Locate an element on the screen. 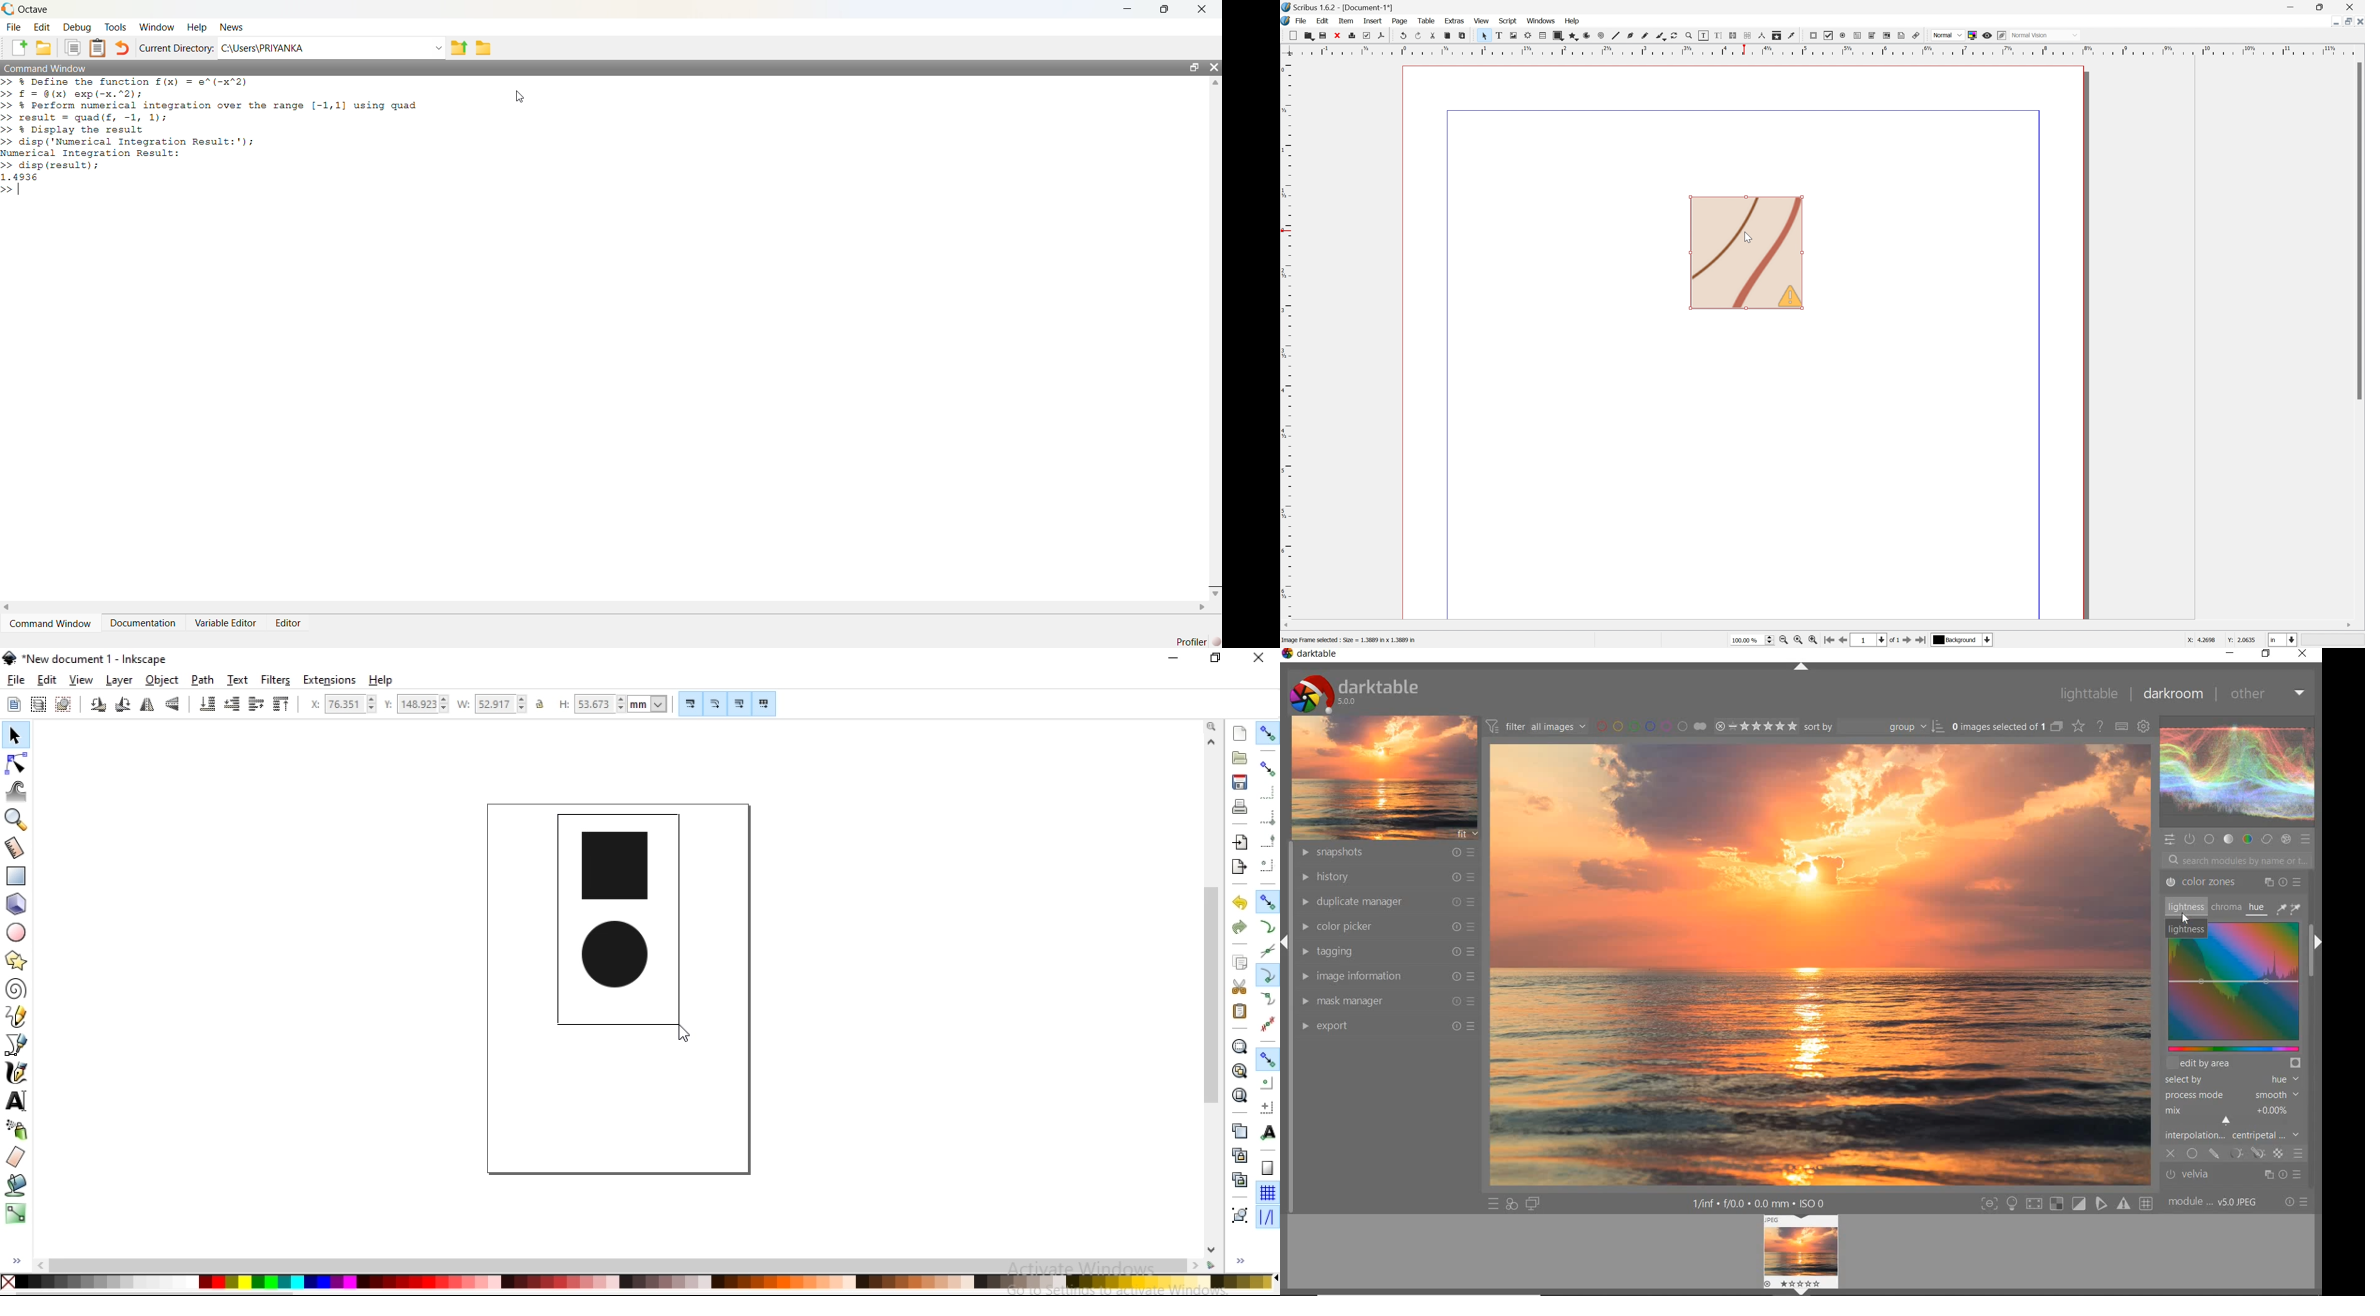  PDF check box is located at coordinates (1831, 36).